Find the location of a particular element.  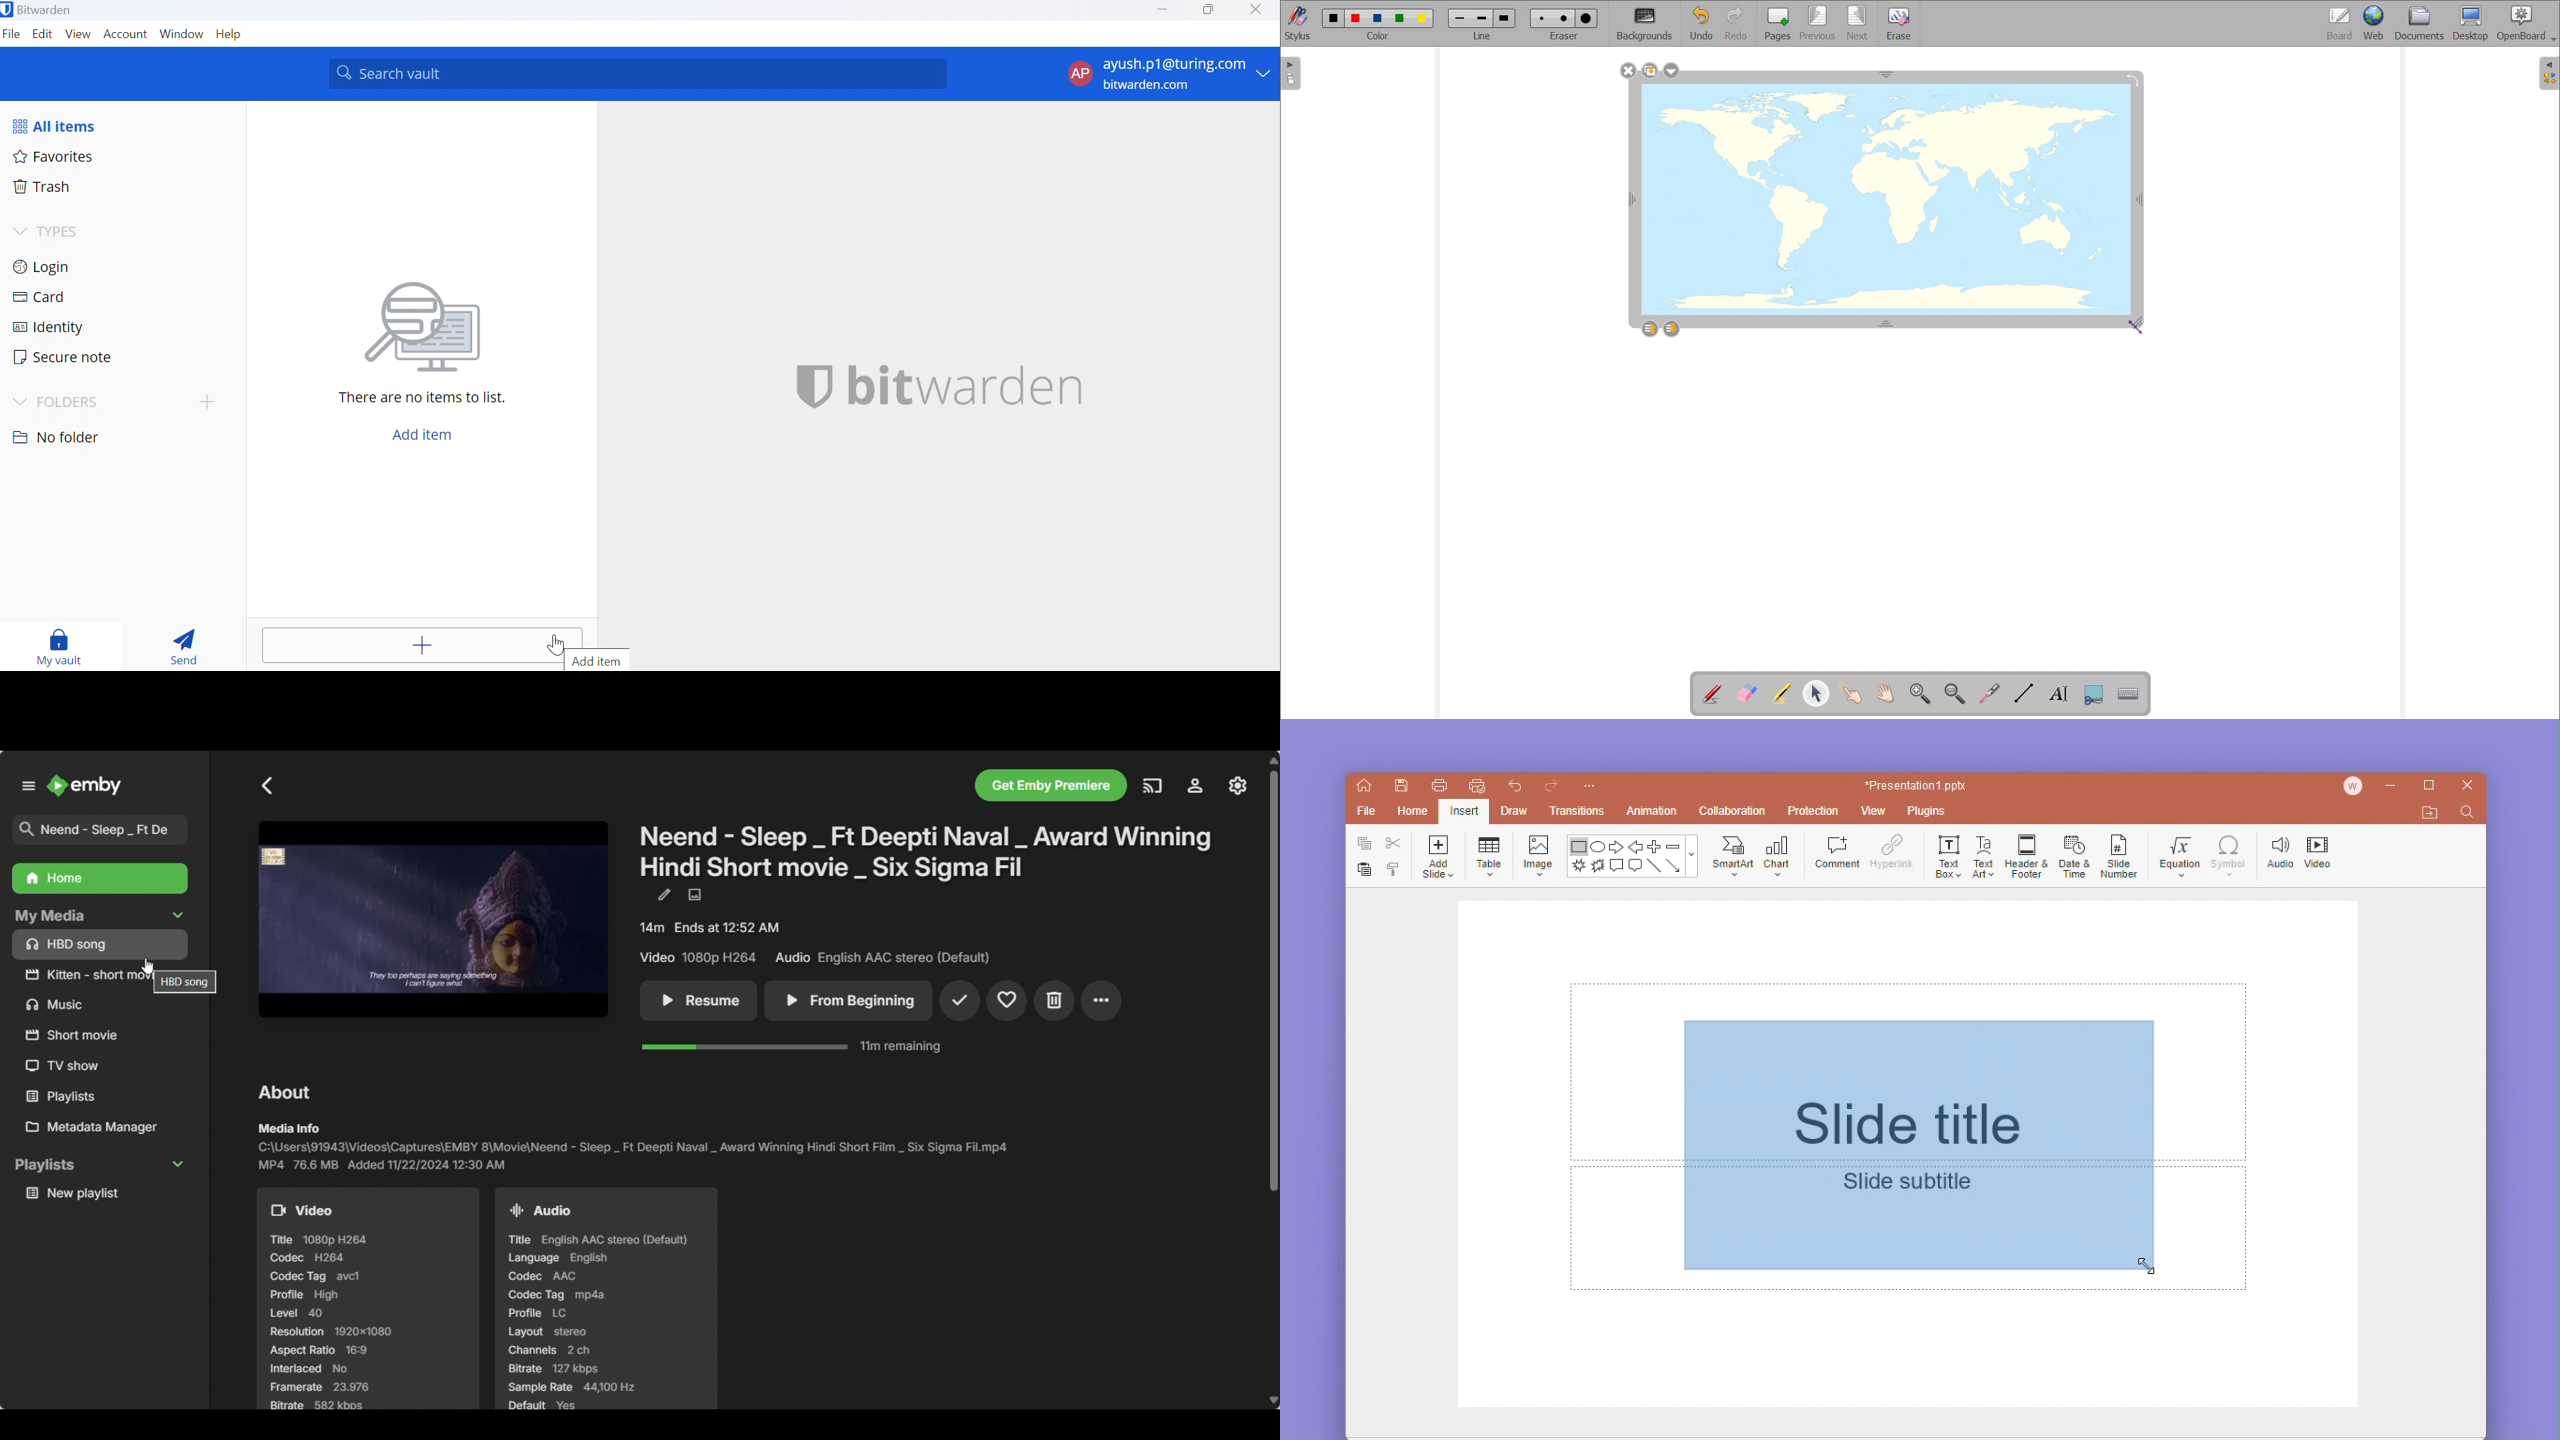

format painter is located at coordinates (1393, 870).